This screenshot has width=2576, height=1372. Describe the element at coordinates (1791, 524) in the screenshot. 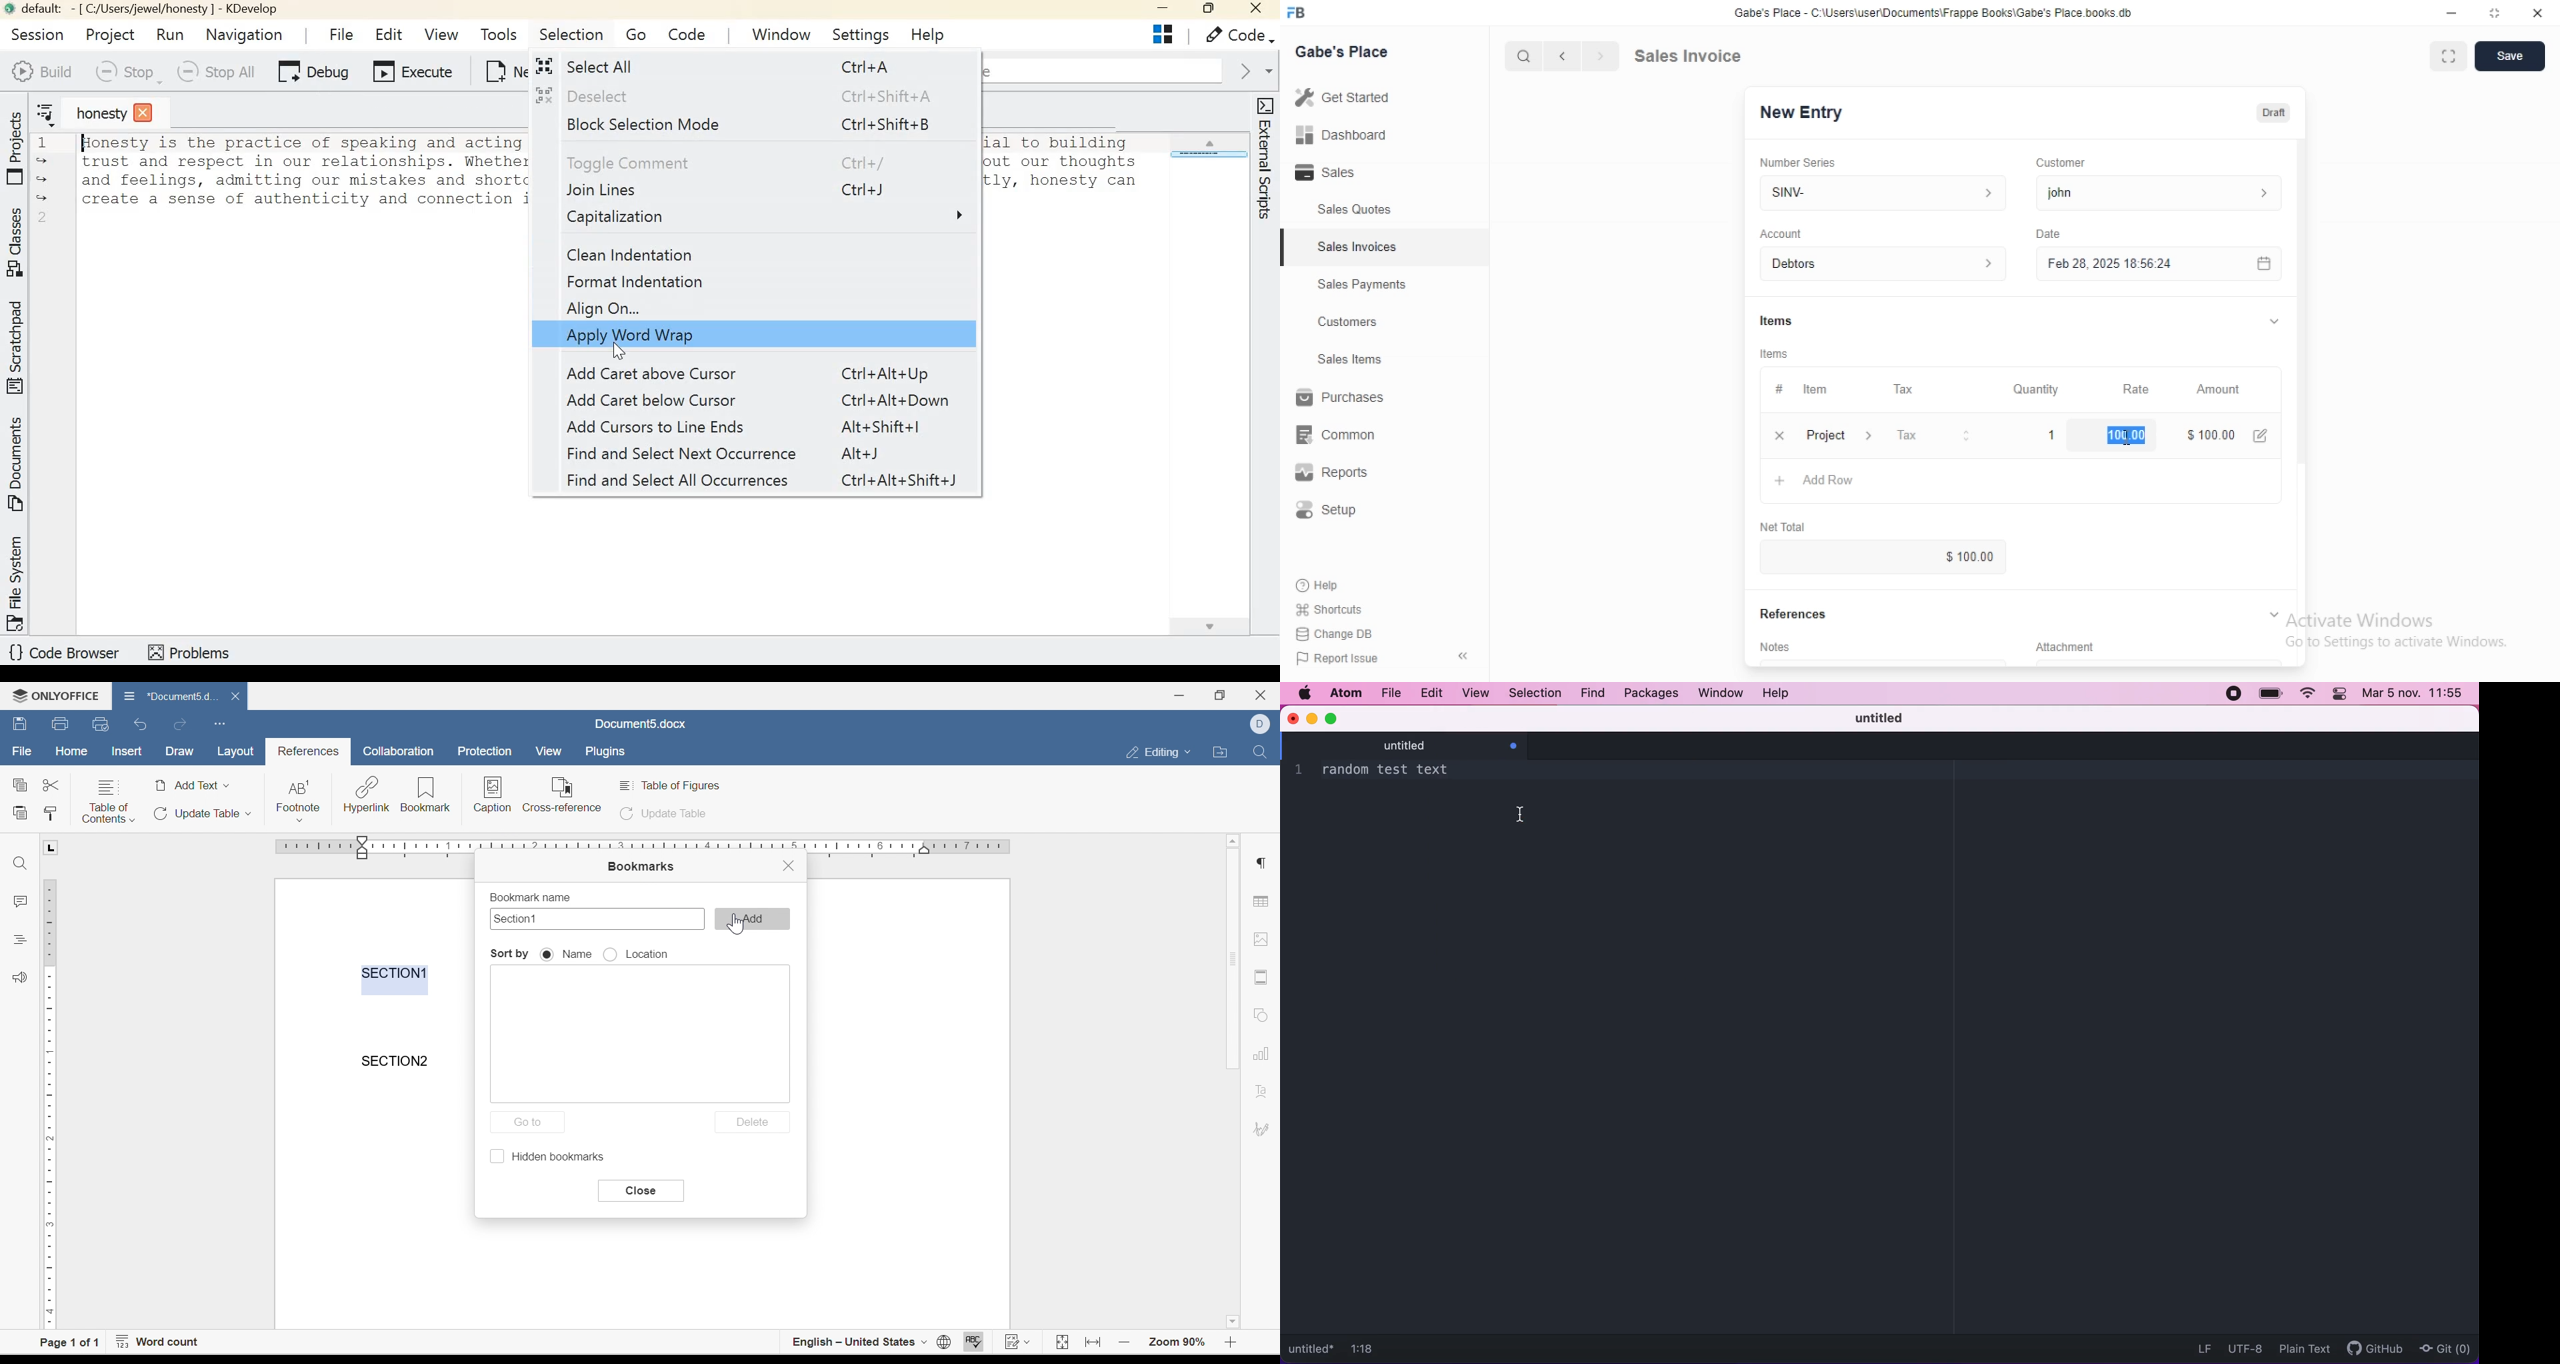

I see `‘Net Total` at that location.